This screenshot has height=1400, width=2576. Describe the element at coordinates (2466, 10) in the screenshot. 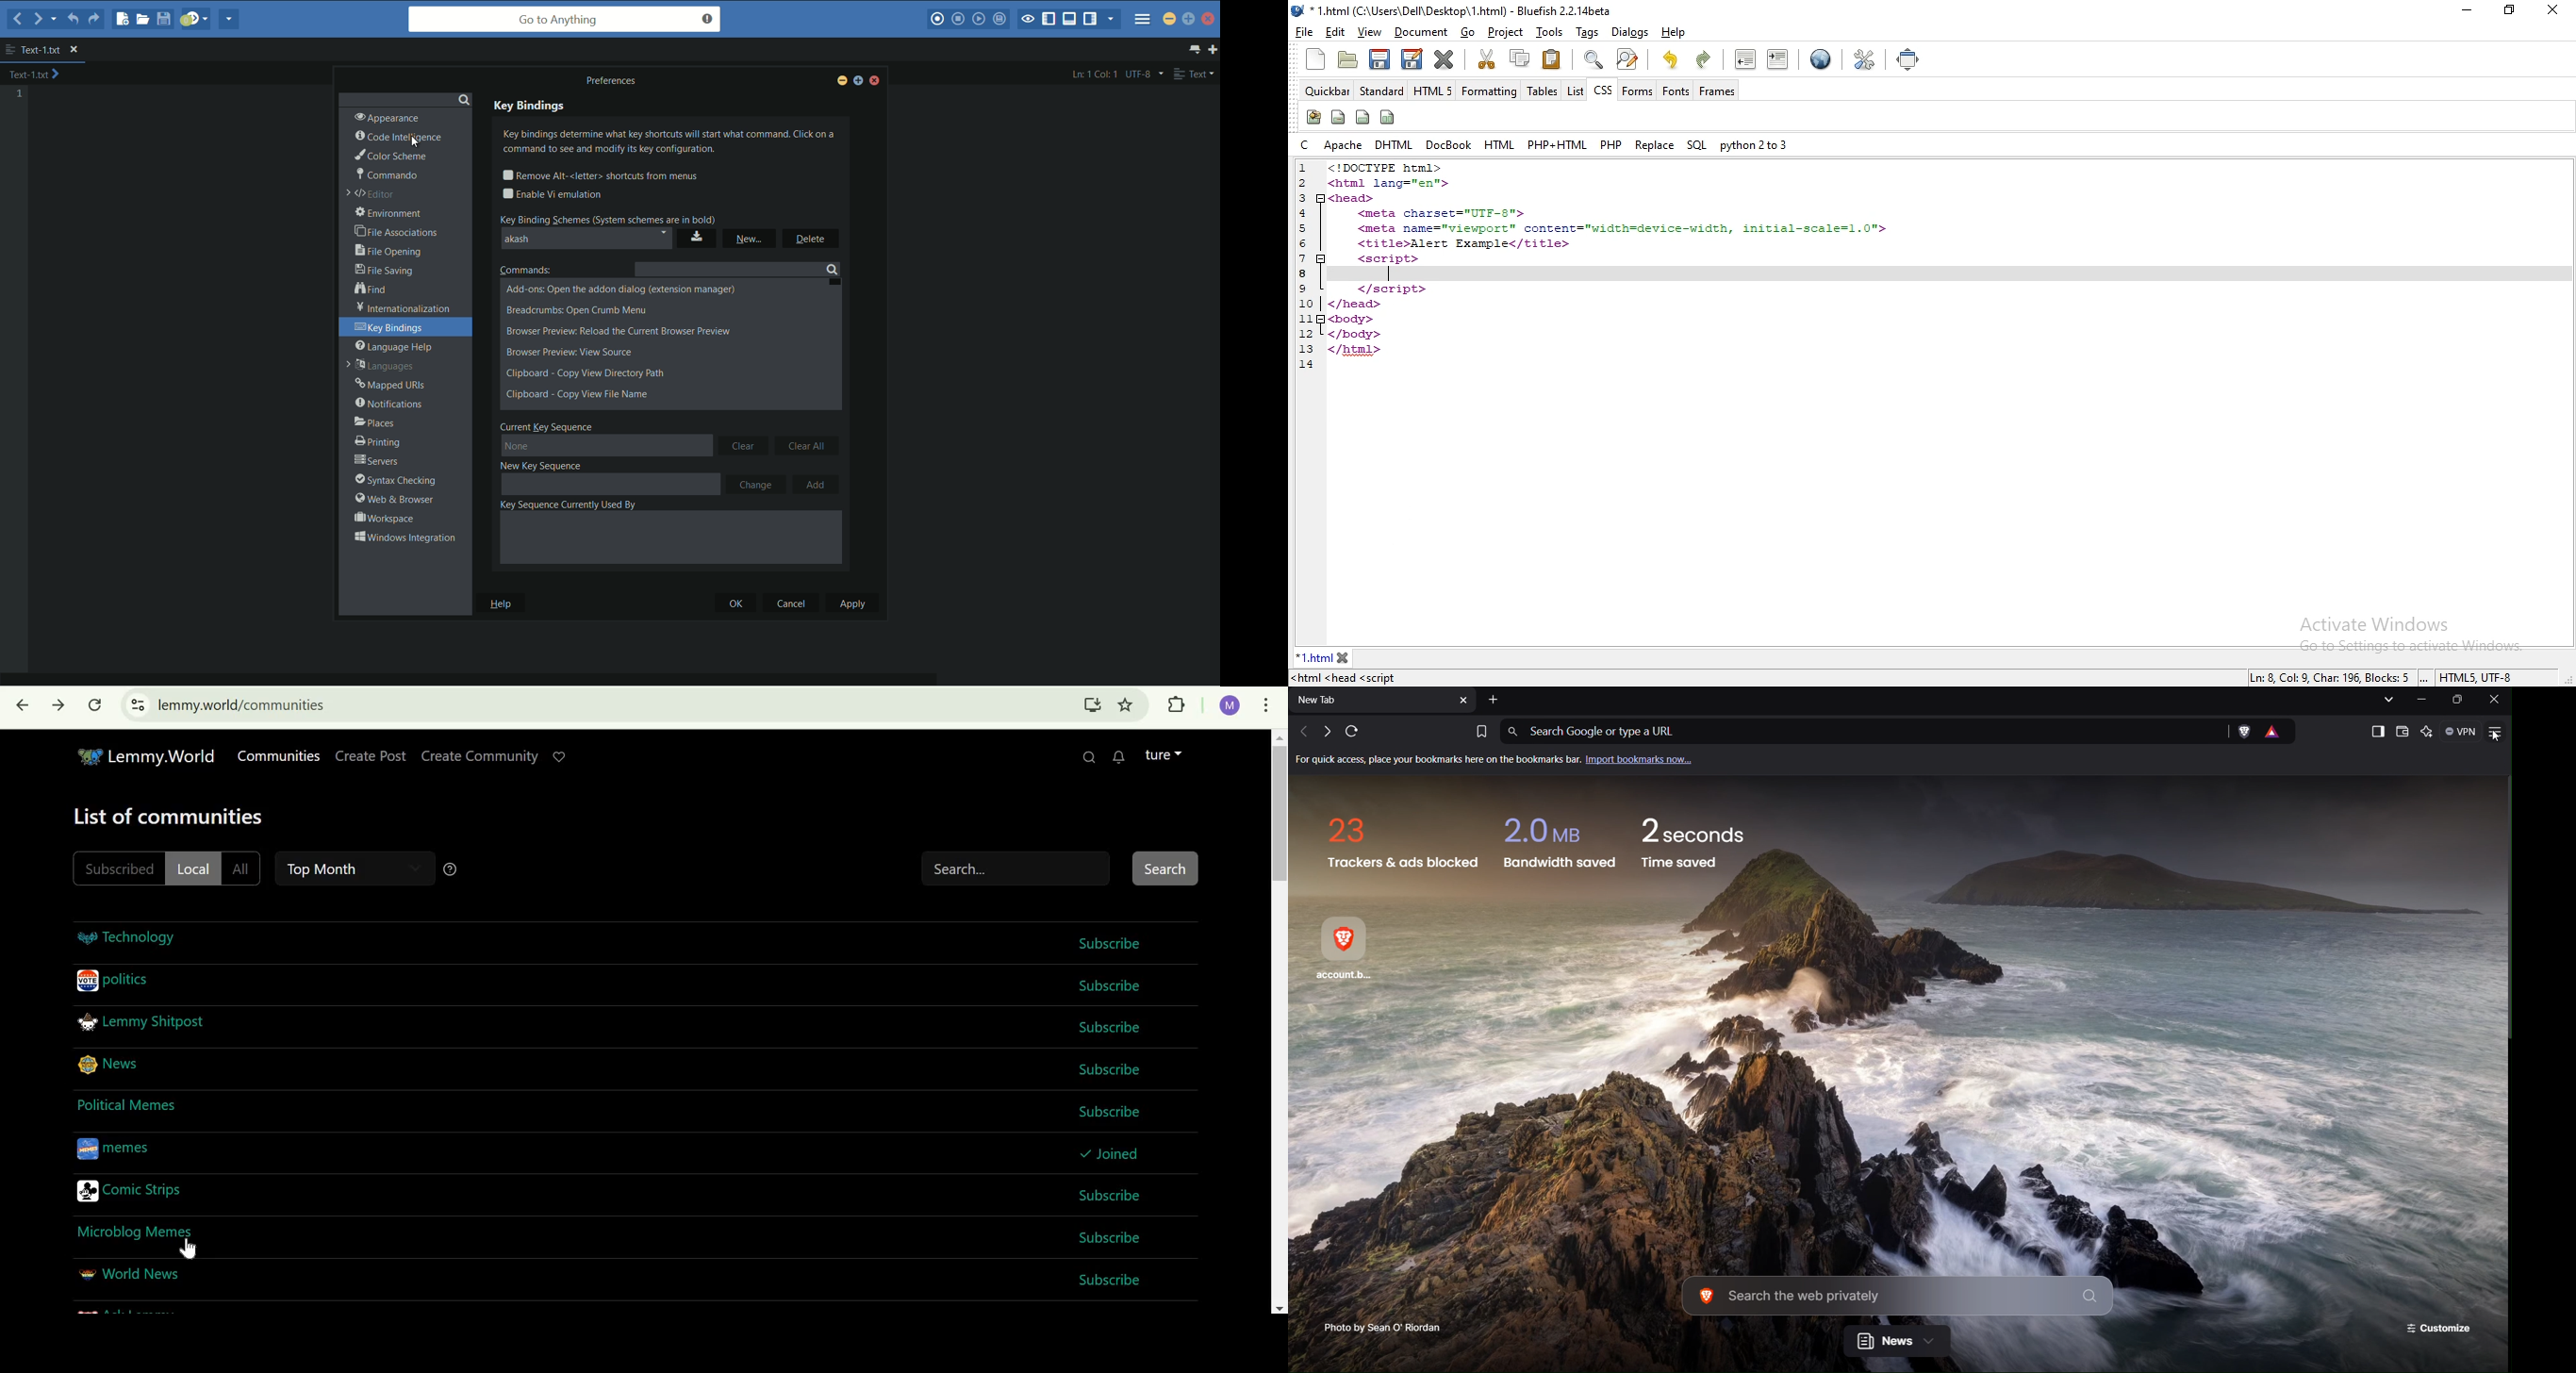

I see `minimize` at that location.